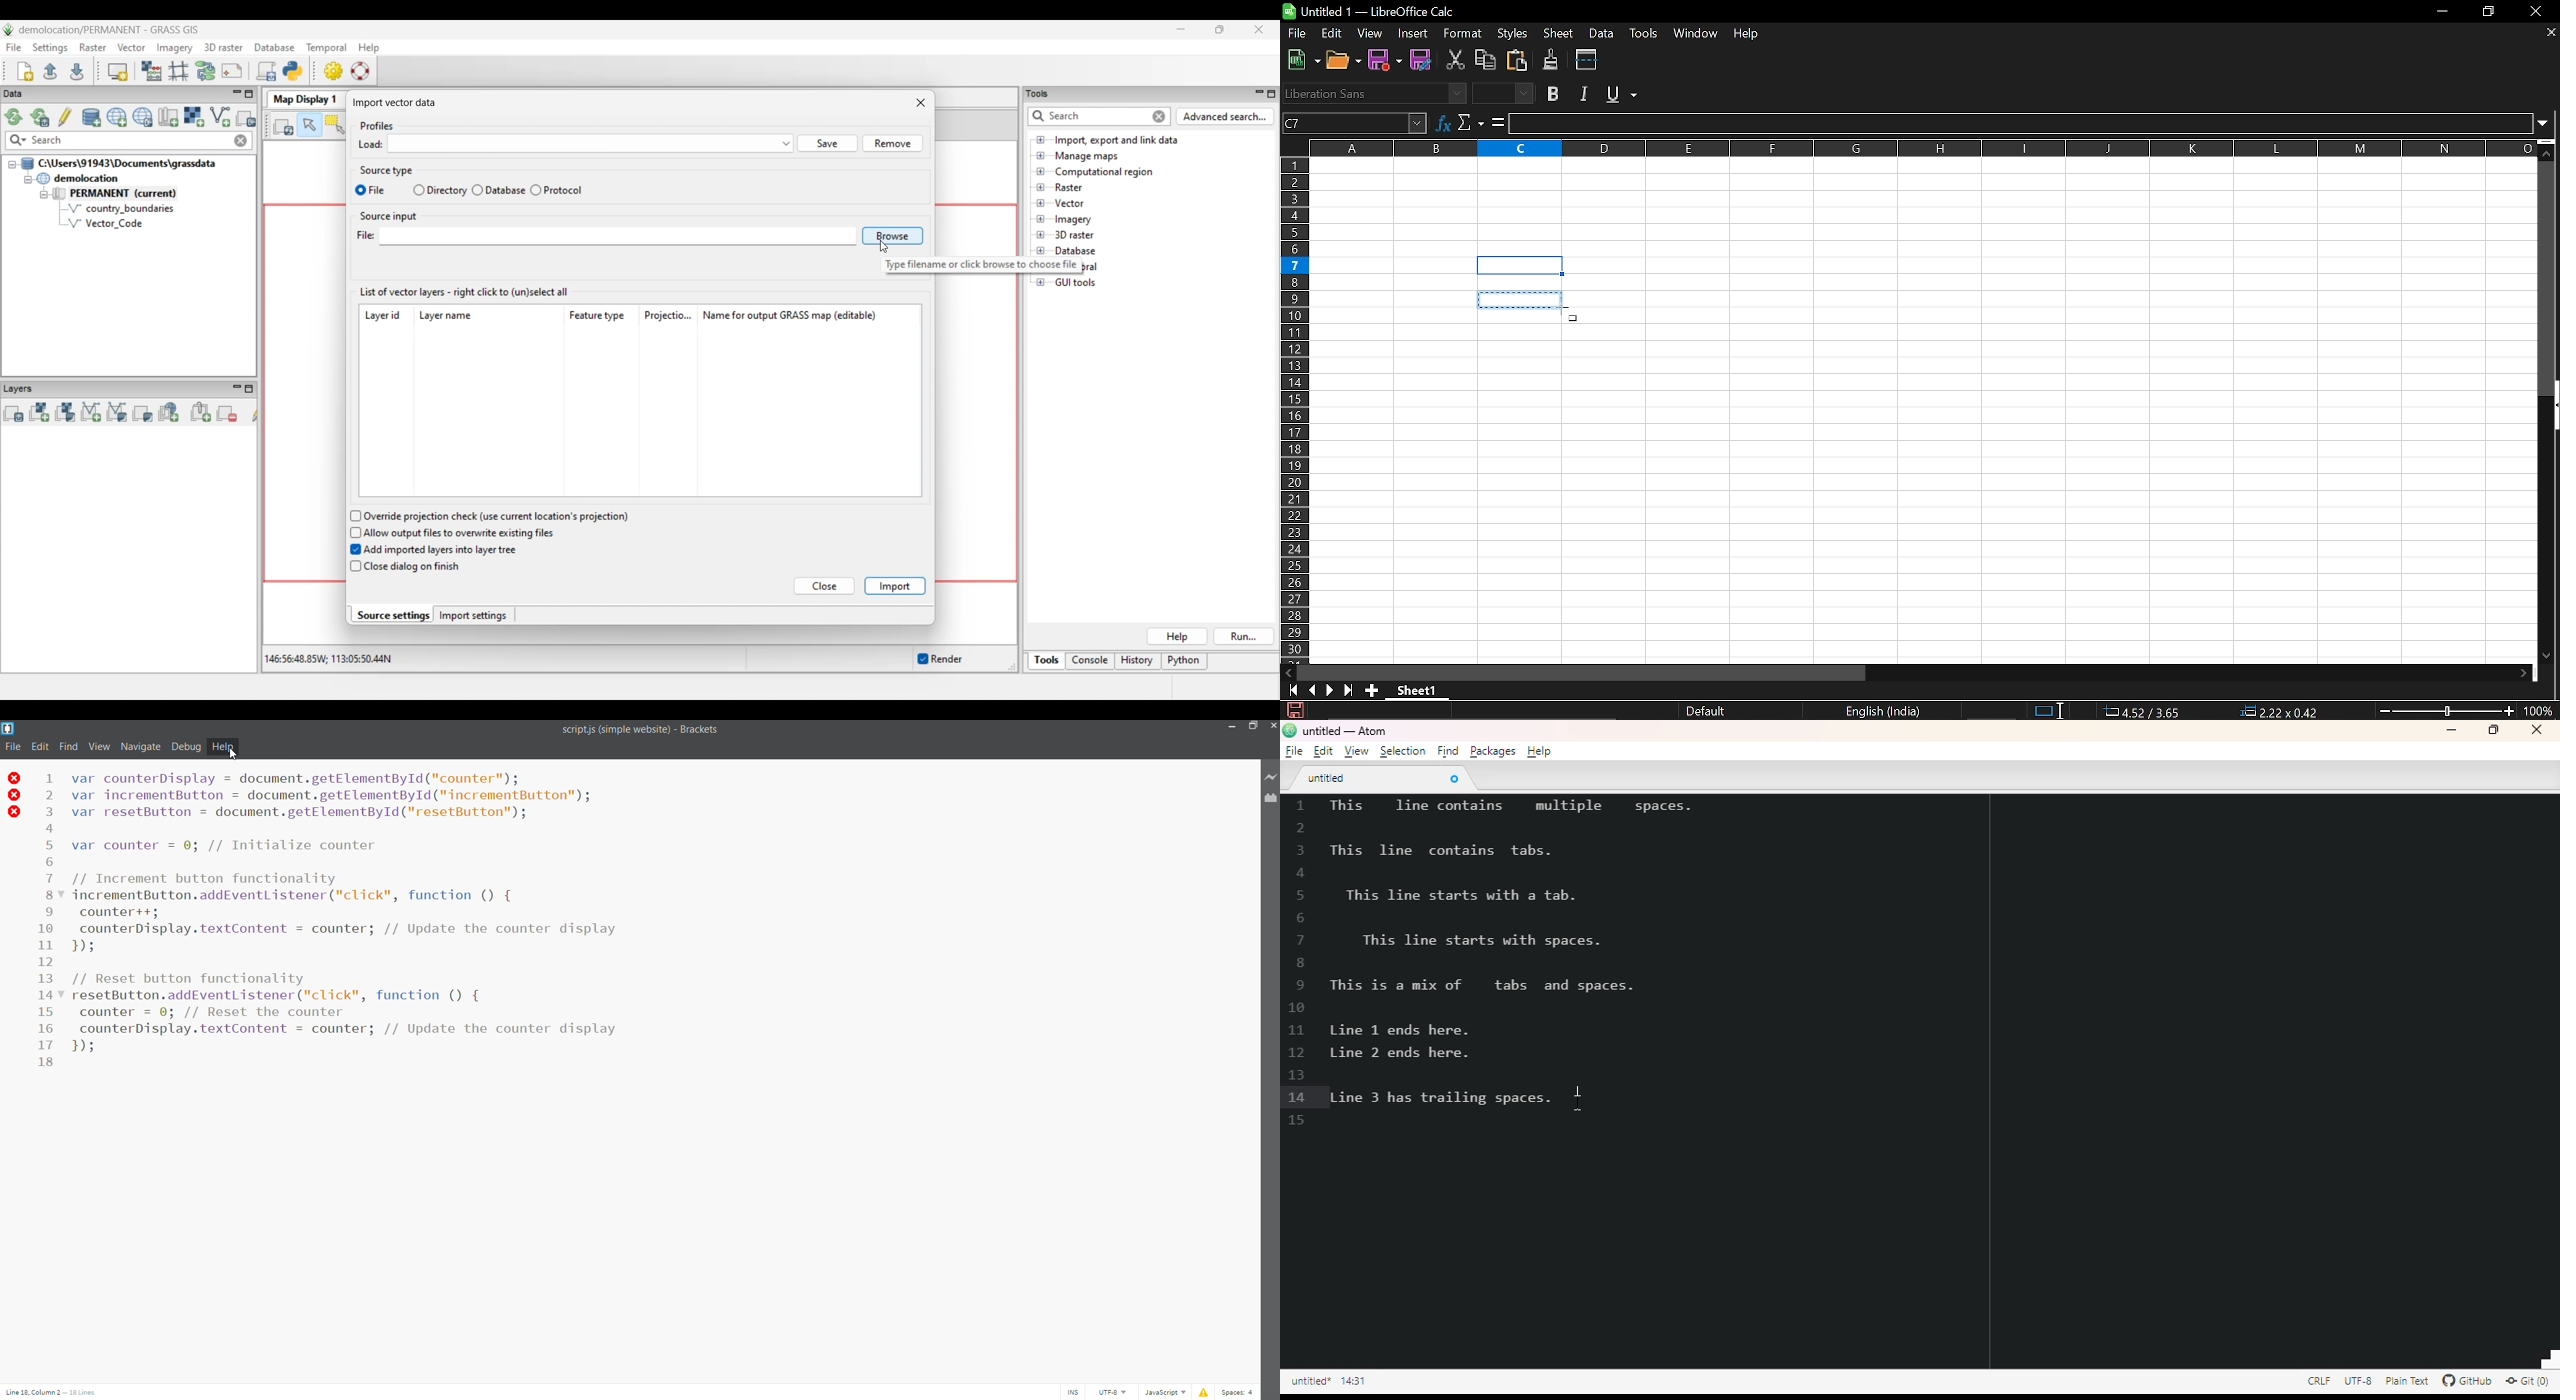 The height and width of the screenshot is (1400, 2576). Describe the element at coordinates (1333, 34) in the screenshot. I see `Edit` at that location.